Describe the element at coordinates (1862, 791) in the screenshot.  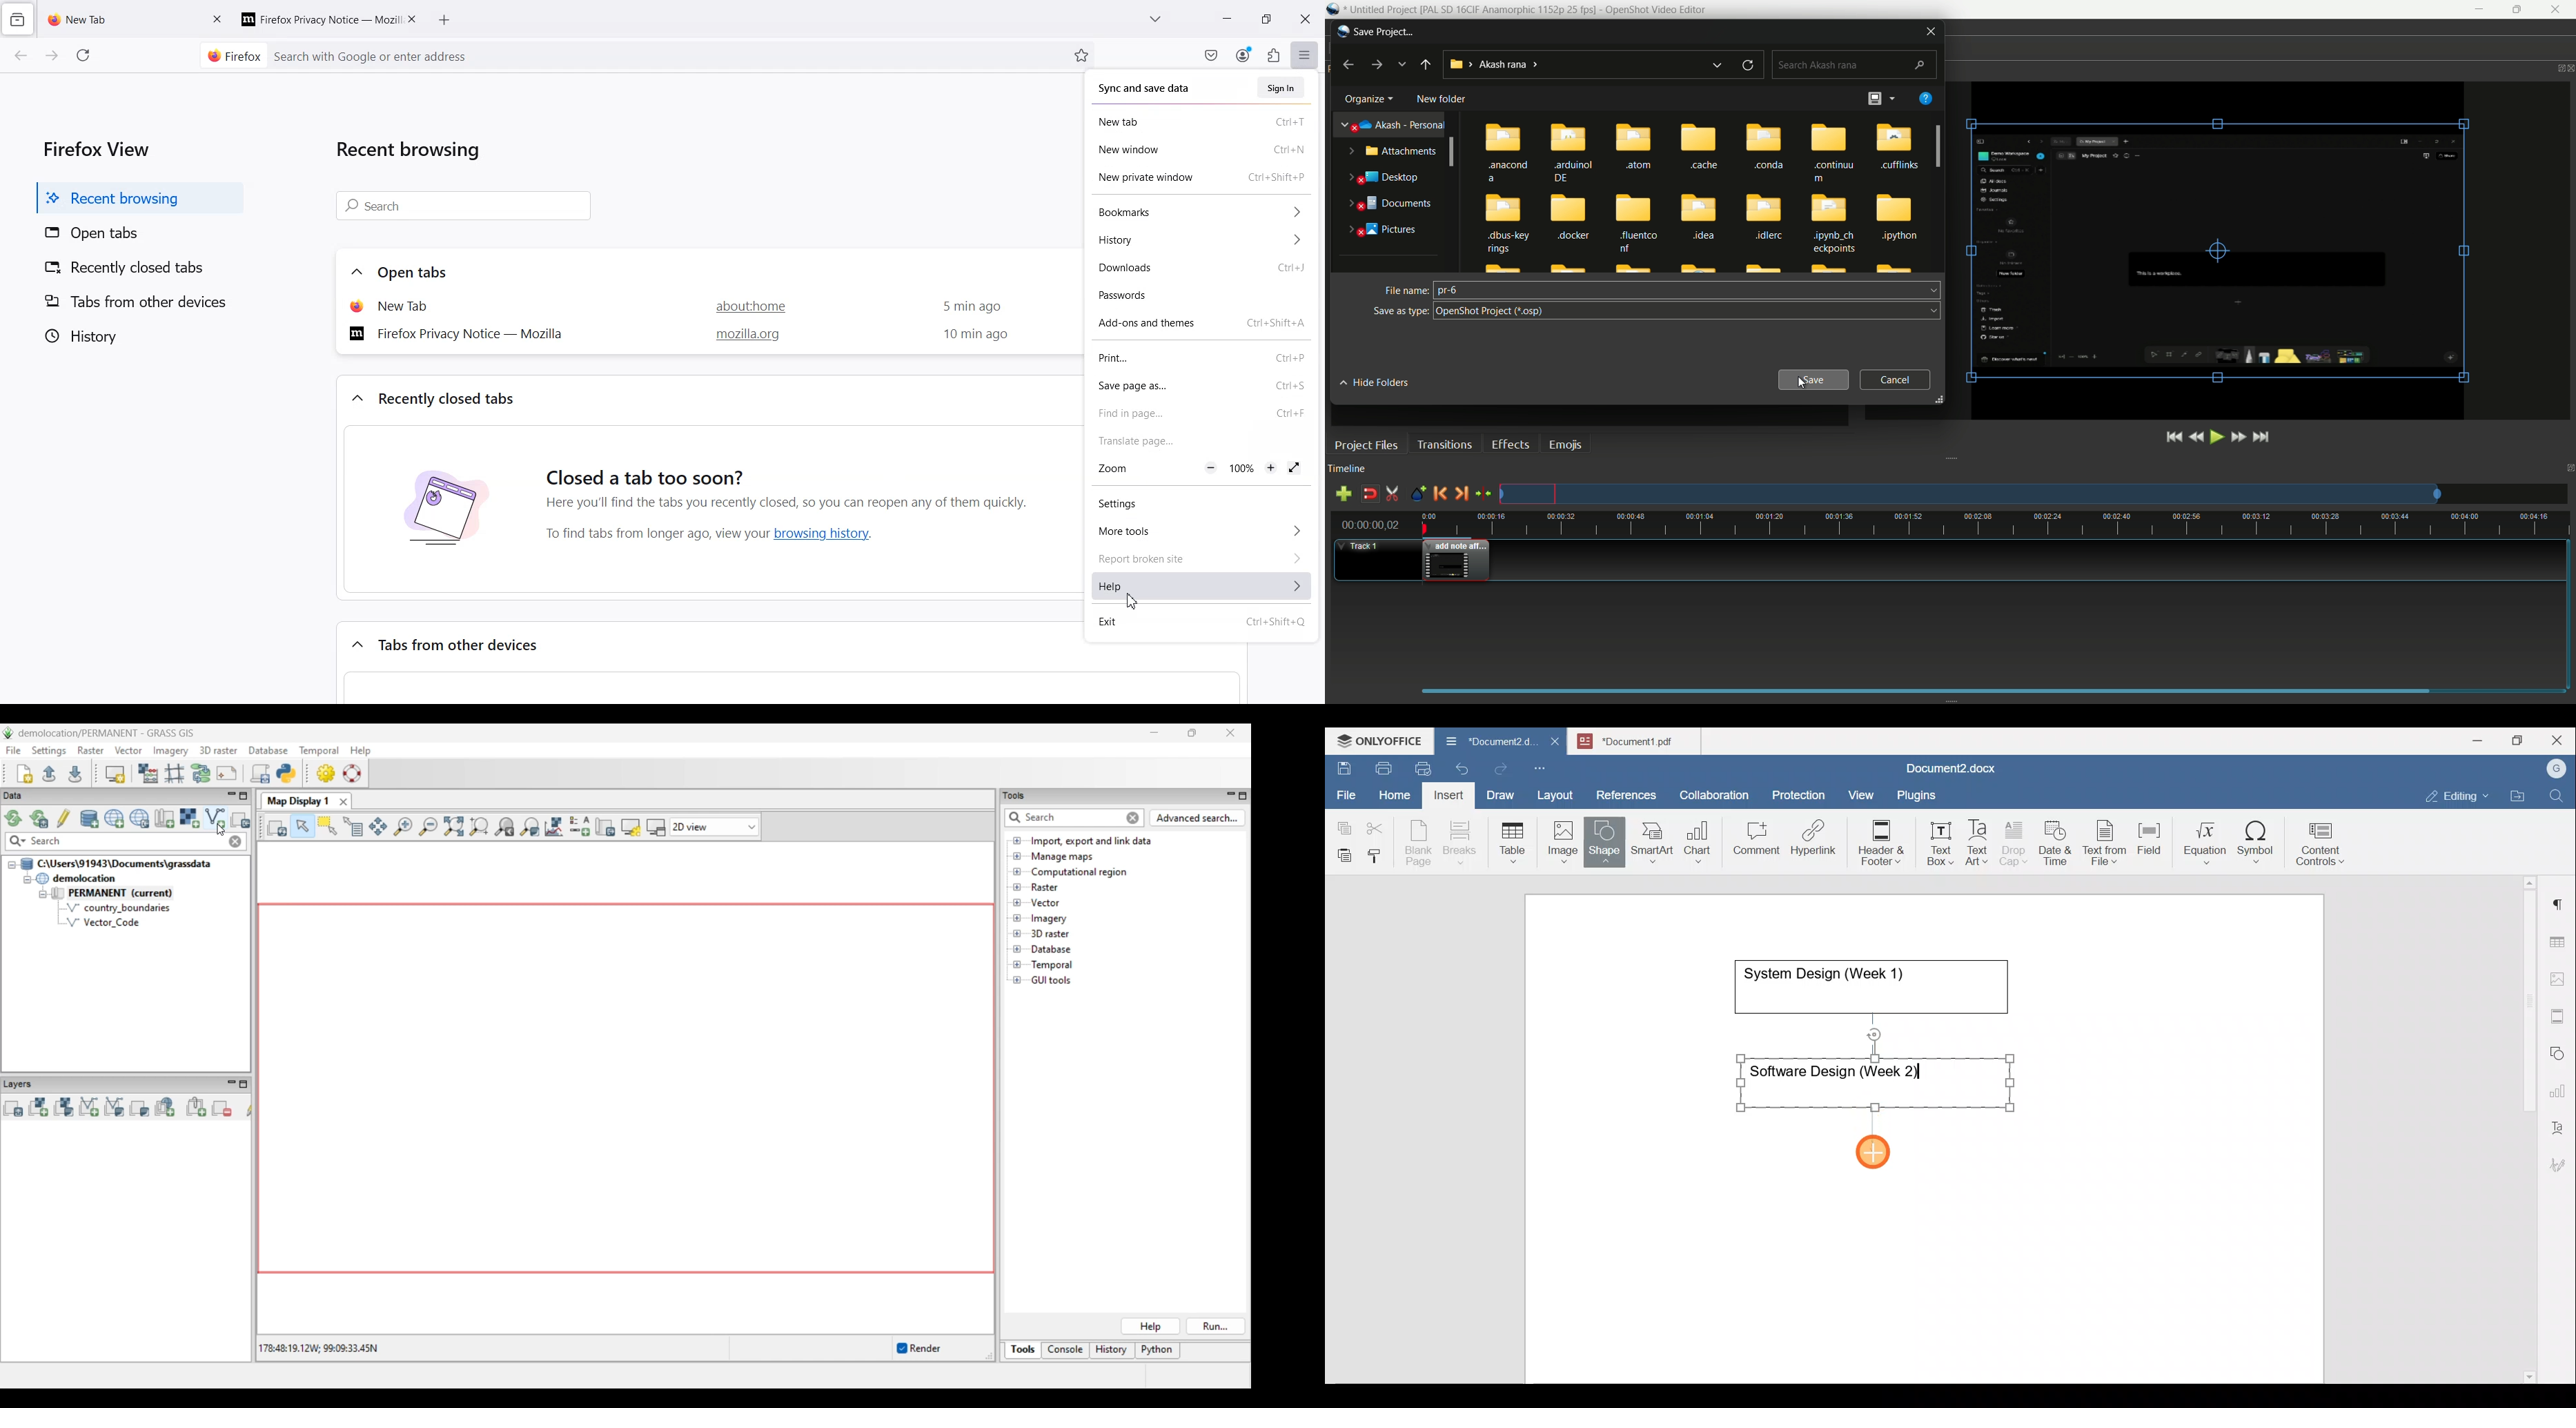
I see `View` at that location.